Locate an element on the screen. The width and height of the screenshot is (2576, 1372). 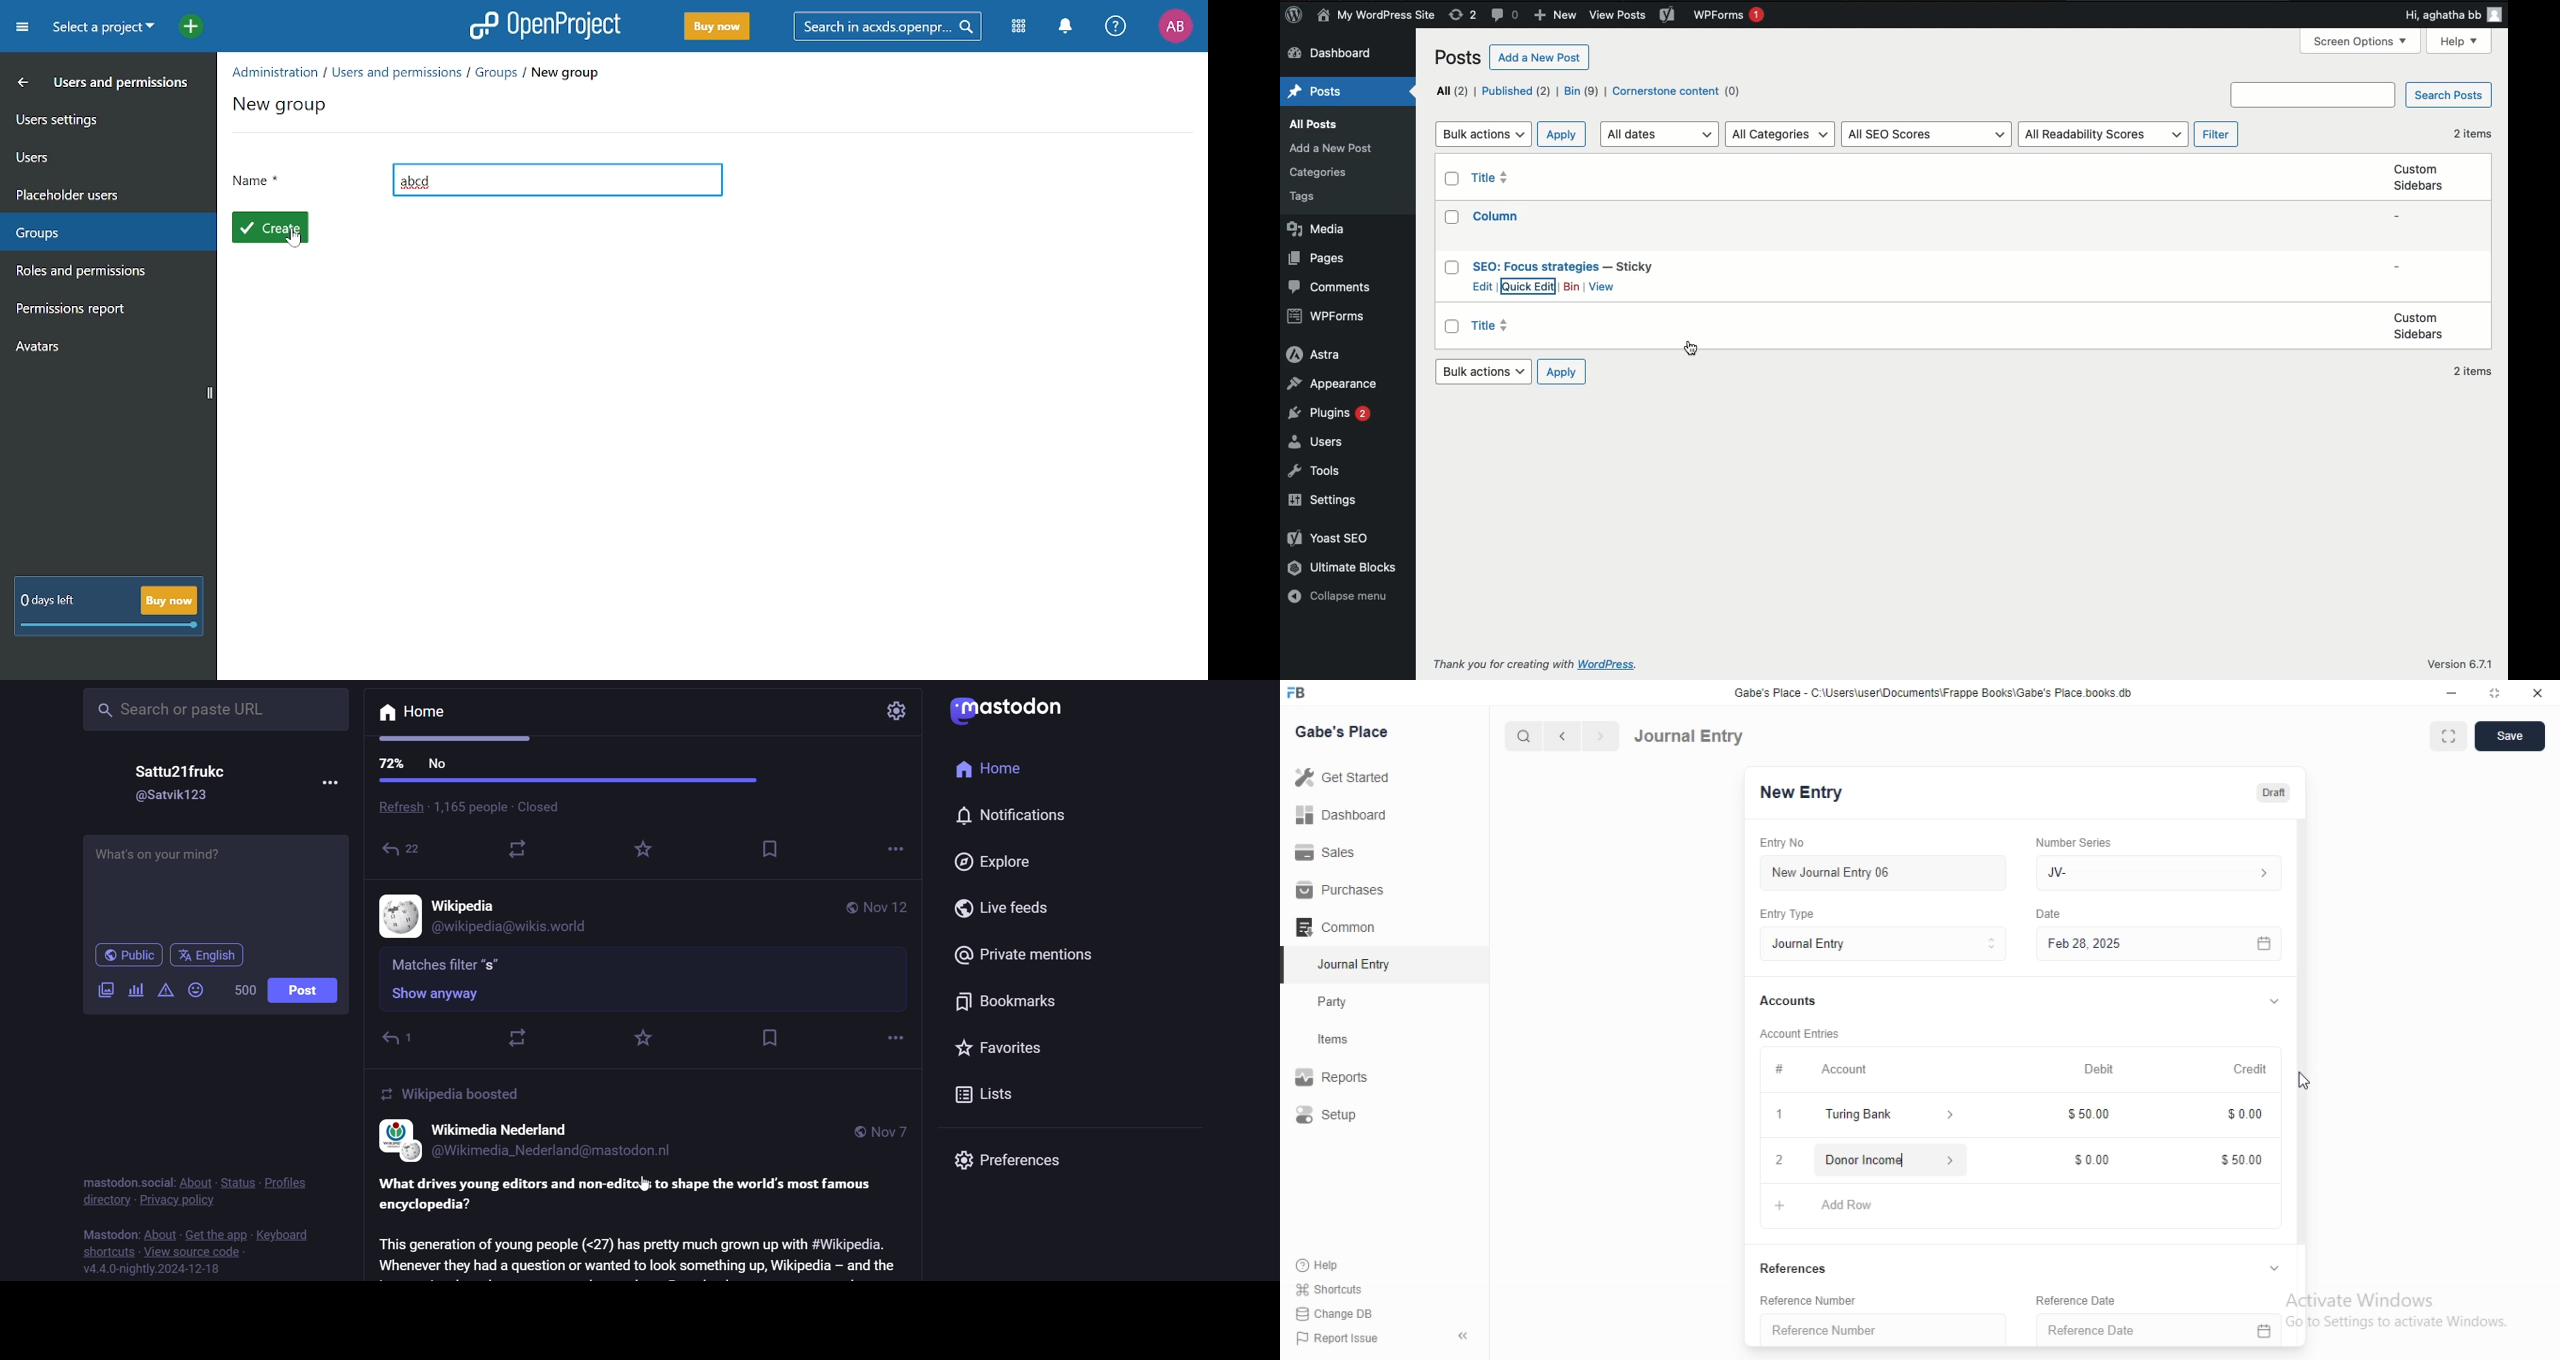
name is located at coordinates (467, 904).